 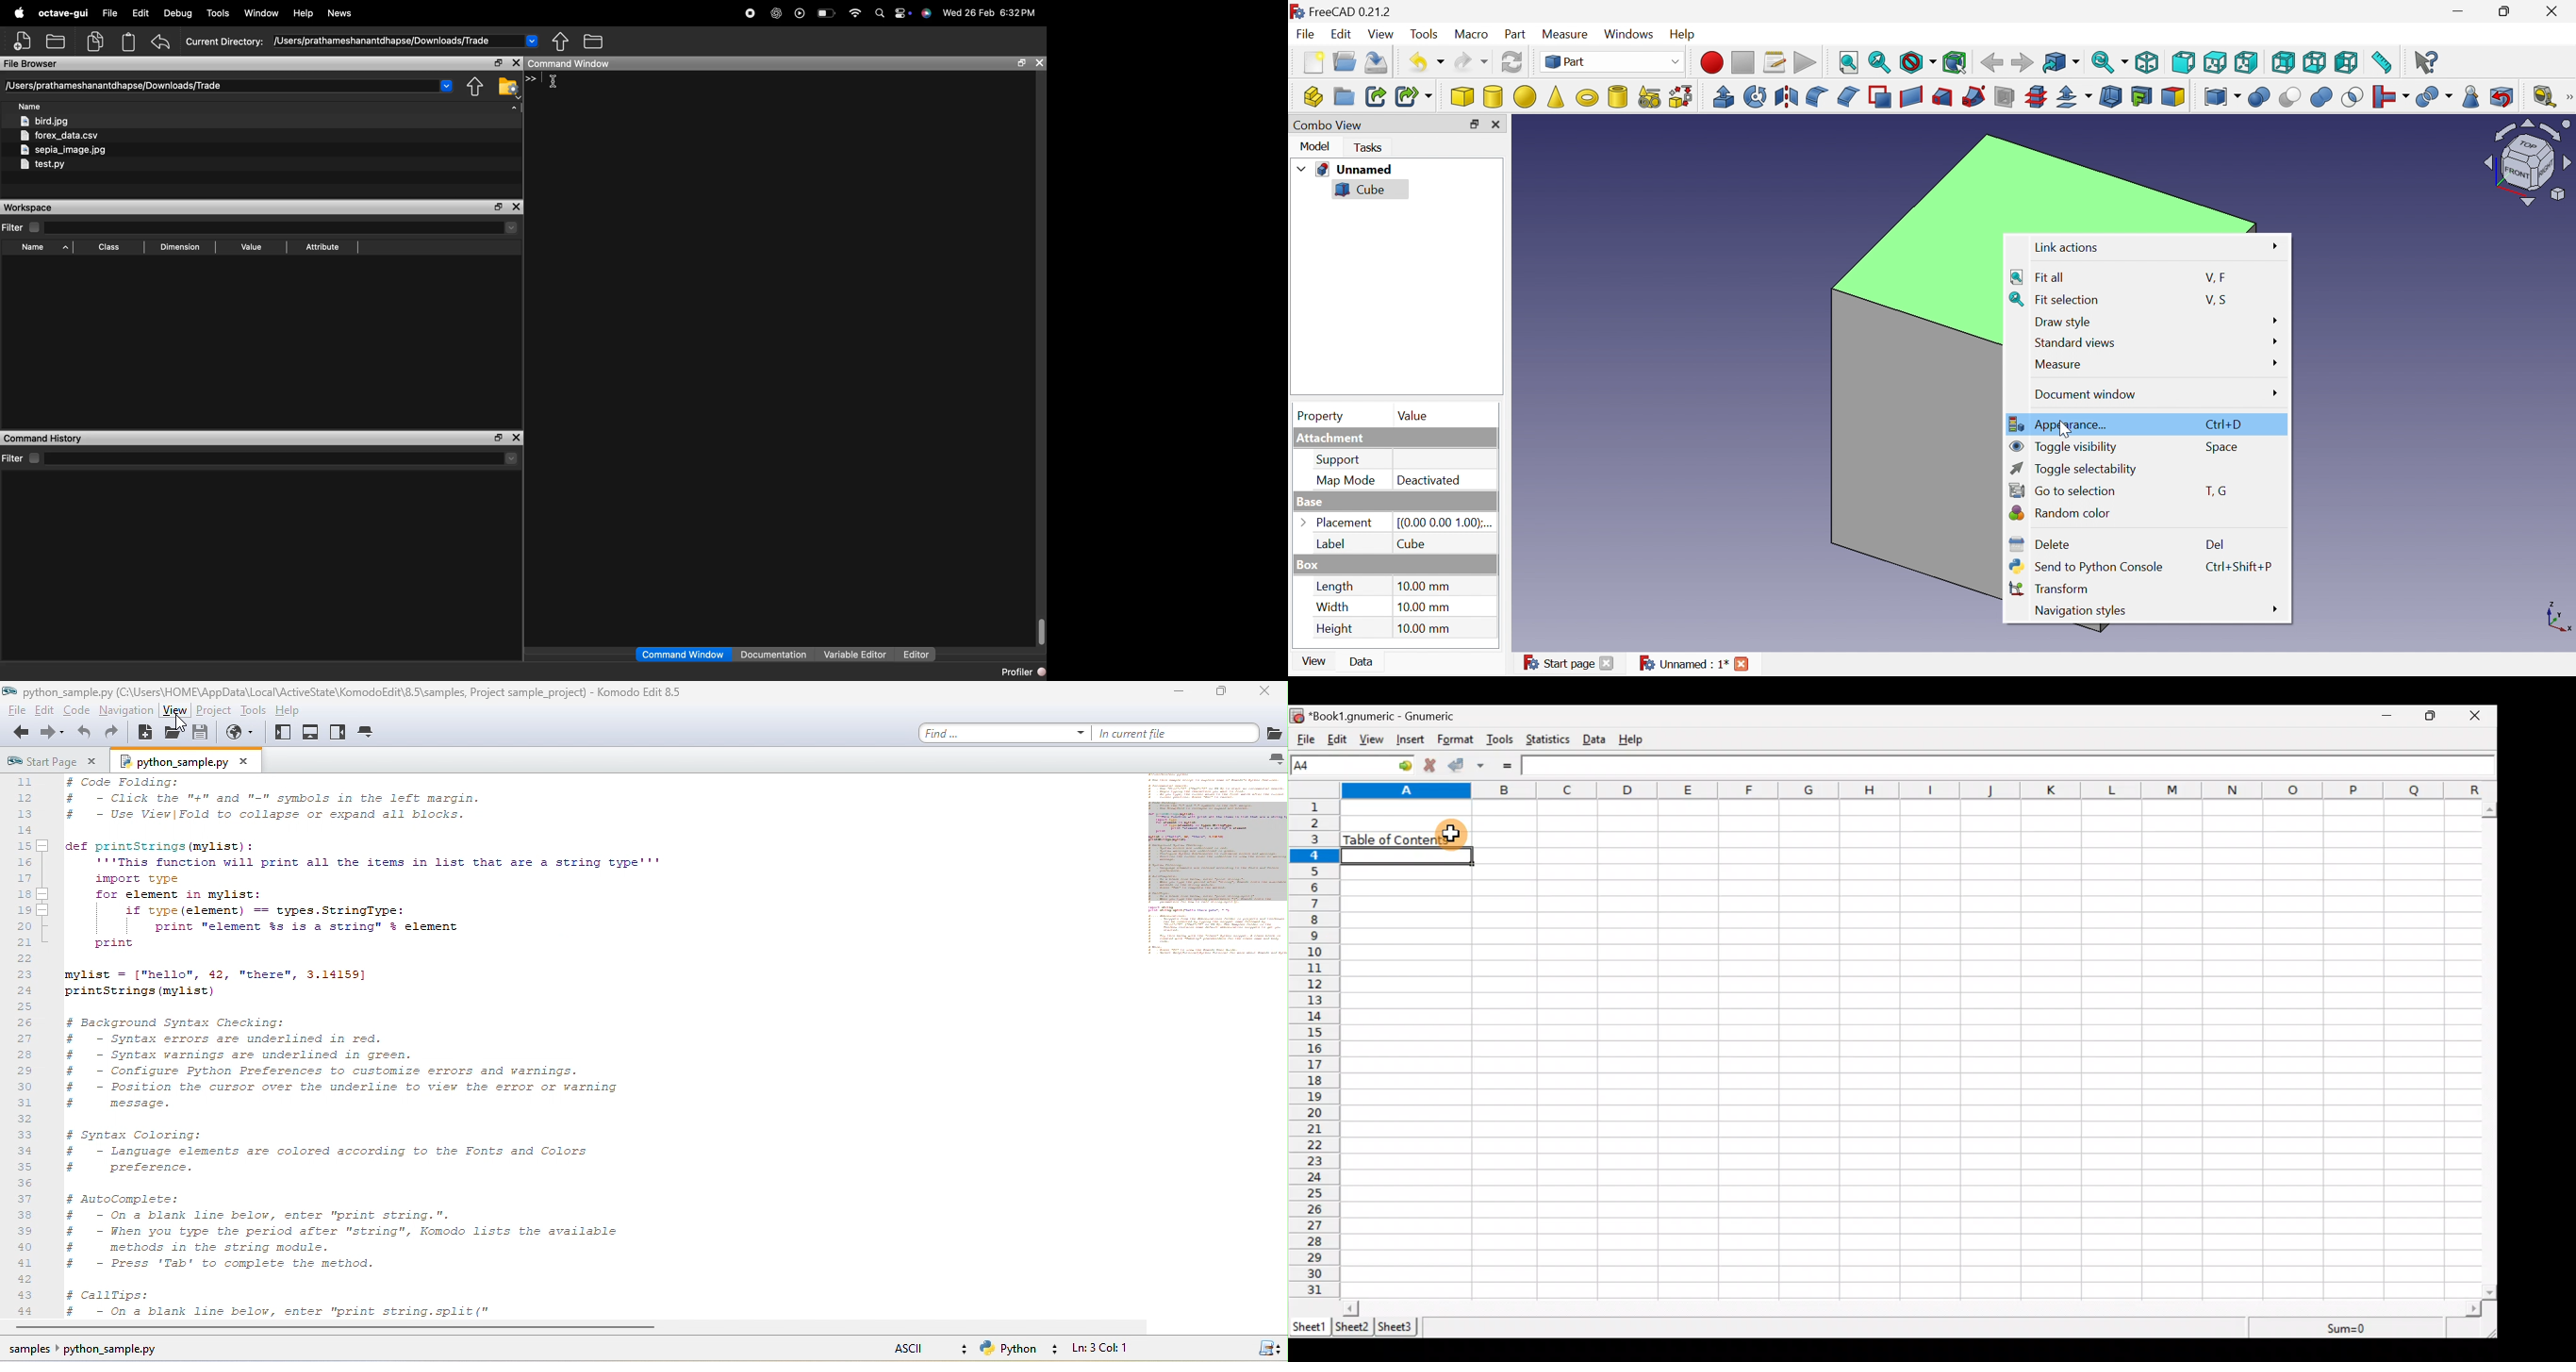 What do you see at coordinates (2568, 96) in the screenshot?
I see `[Measure]` at bounding box center [2568, 96].